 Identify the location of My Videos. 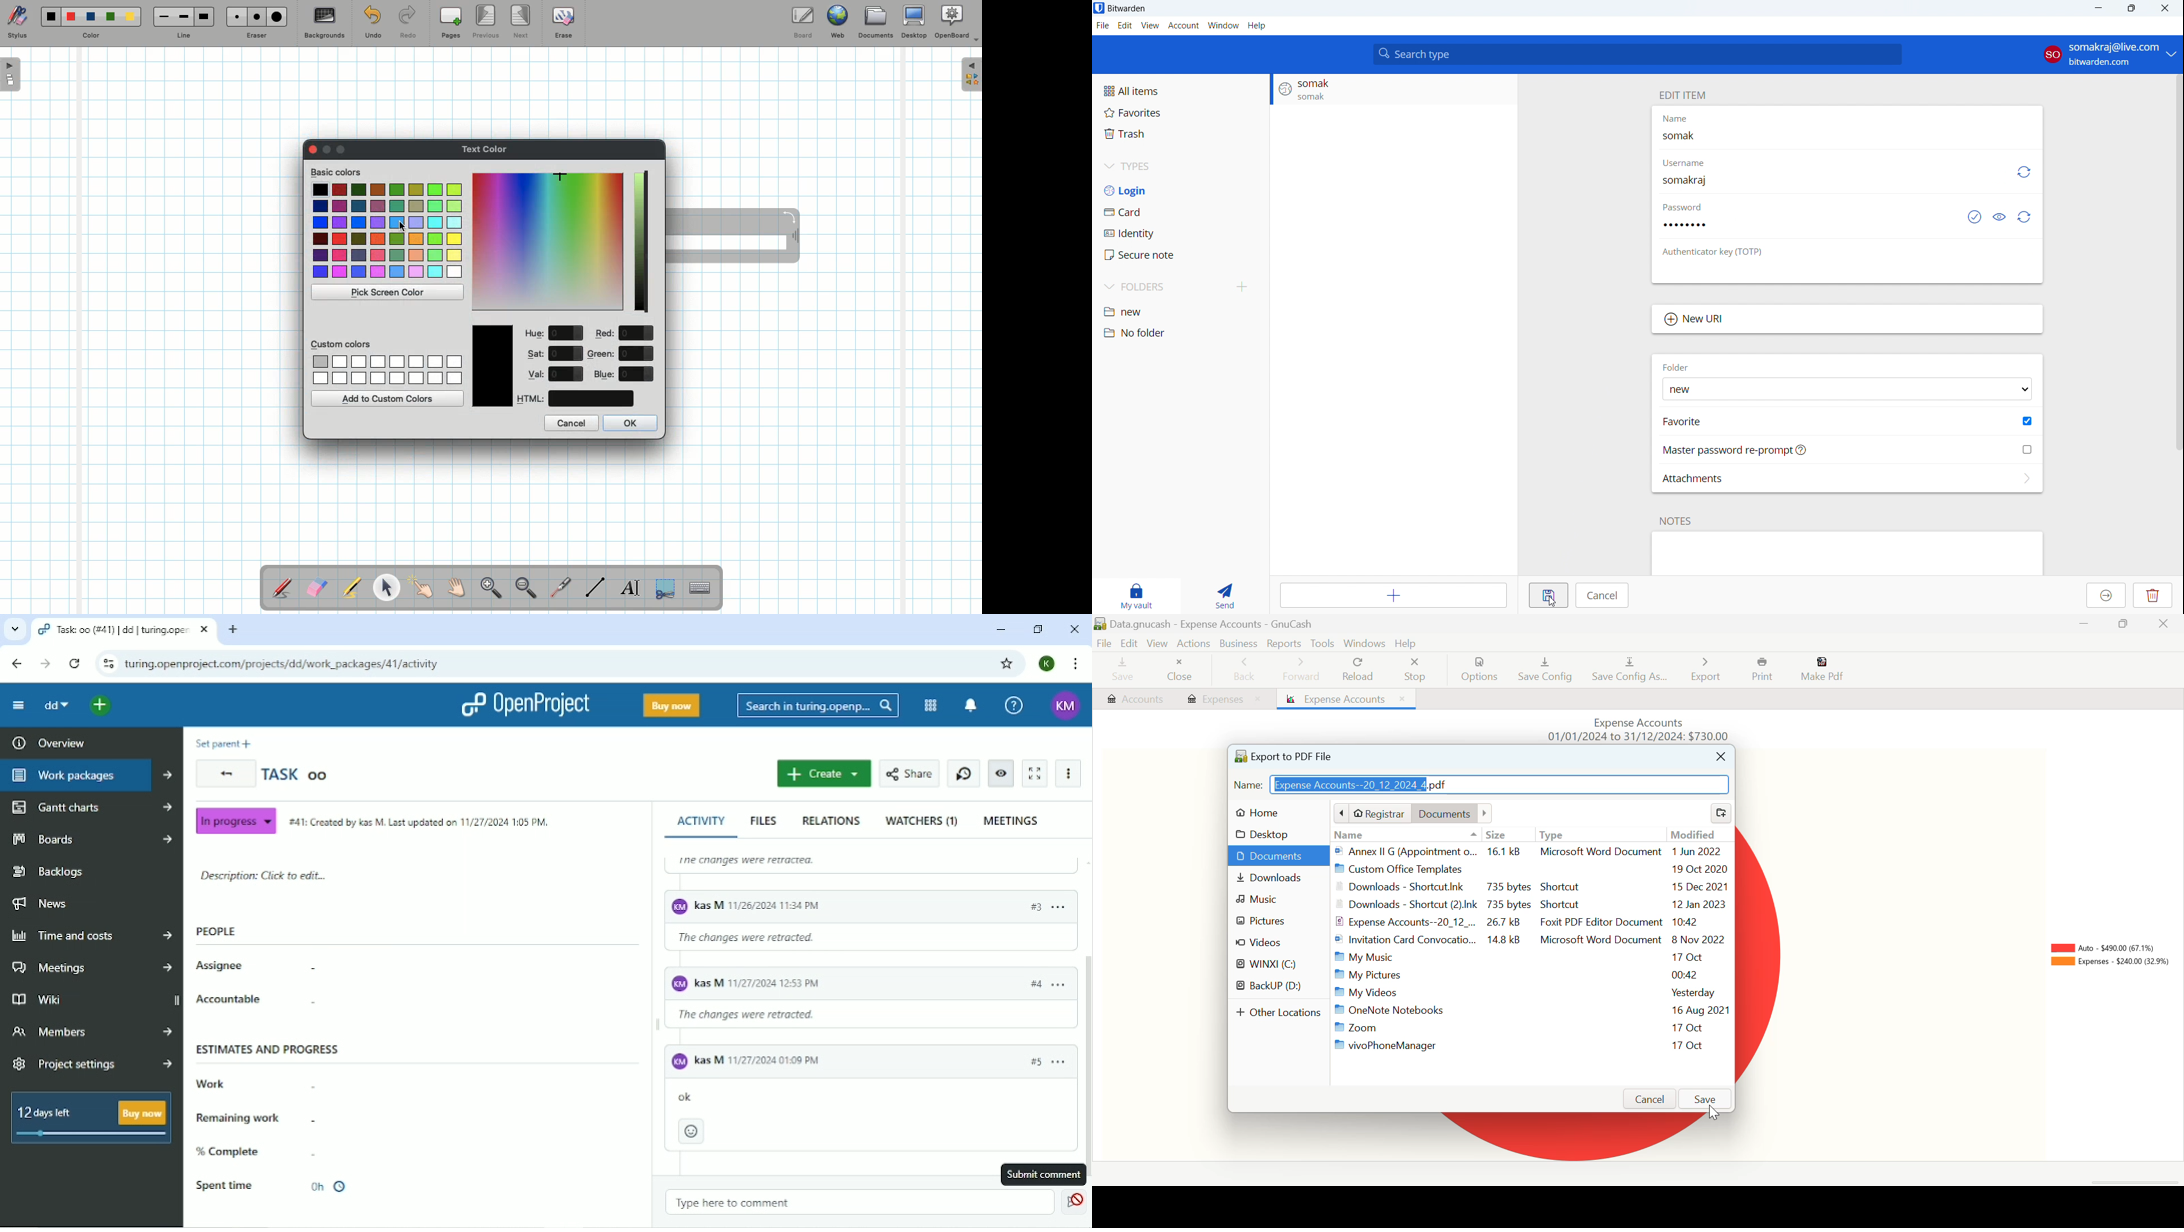
(1532, 993).